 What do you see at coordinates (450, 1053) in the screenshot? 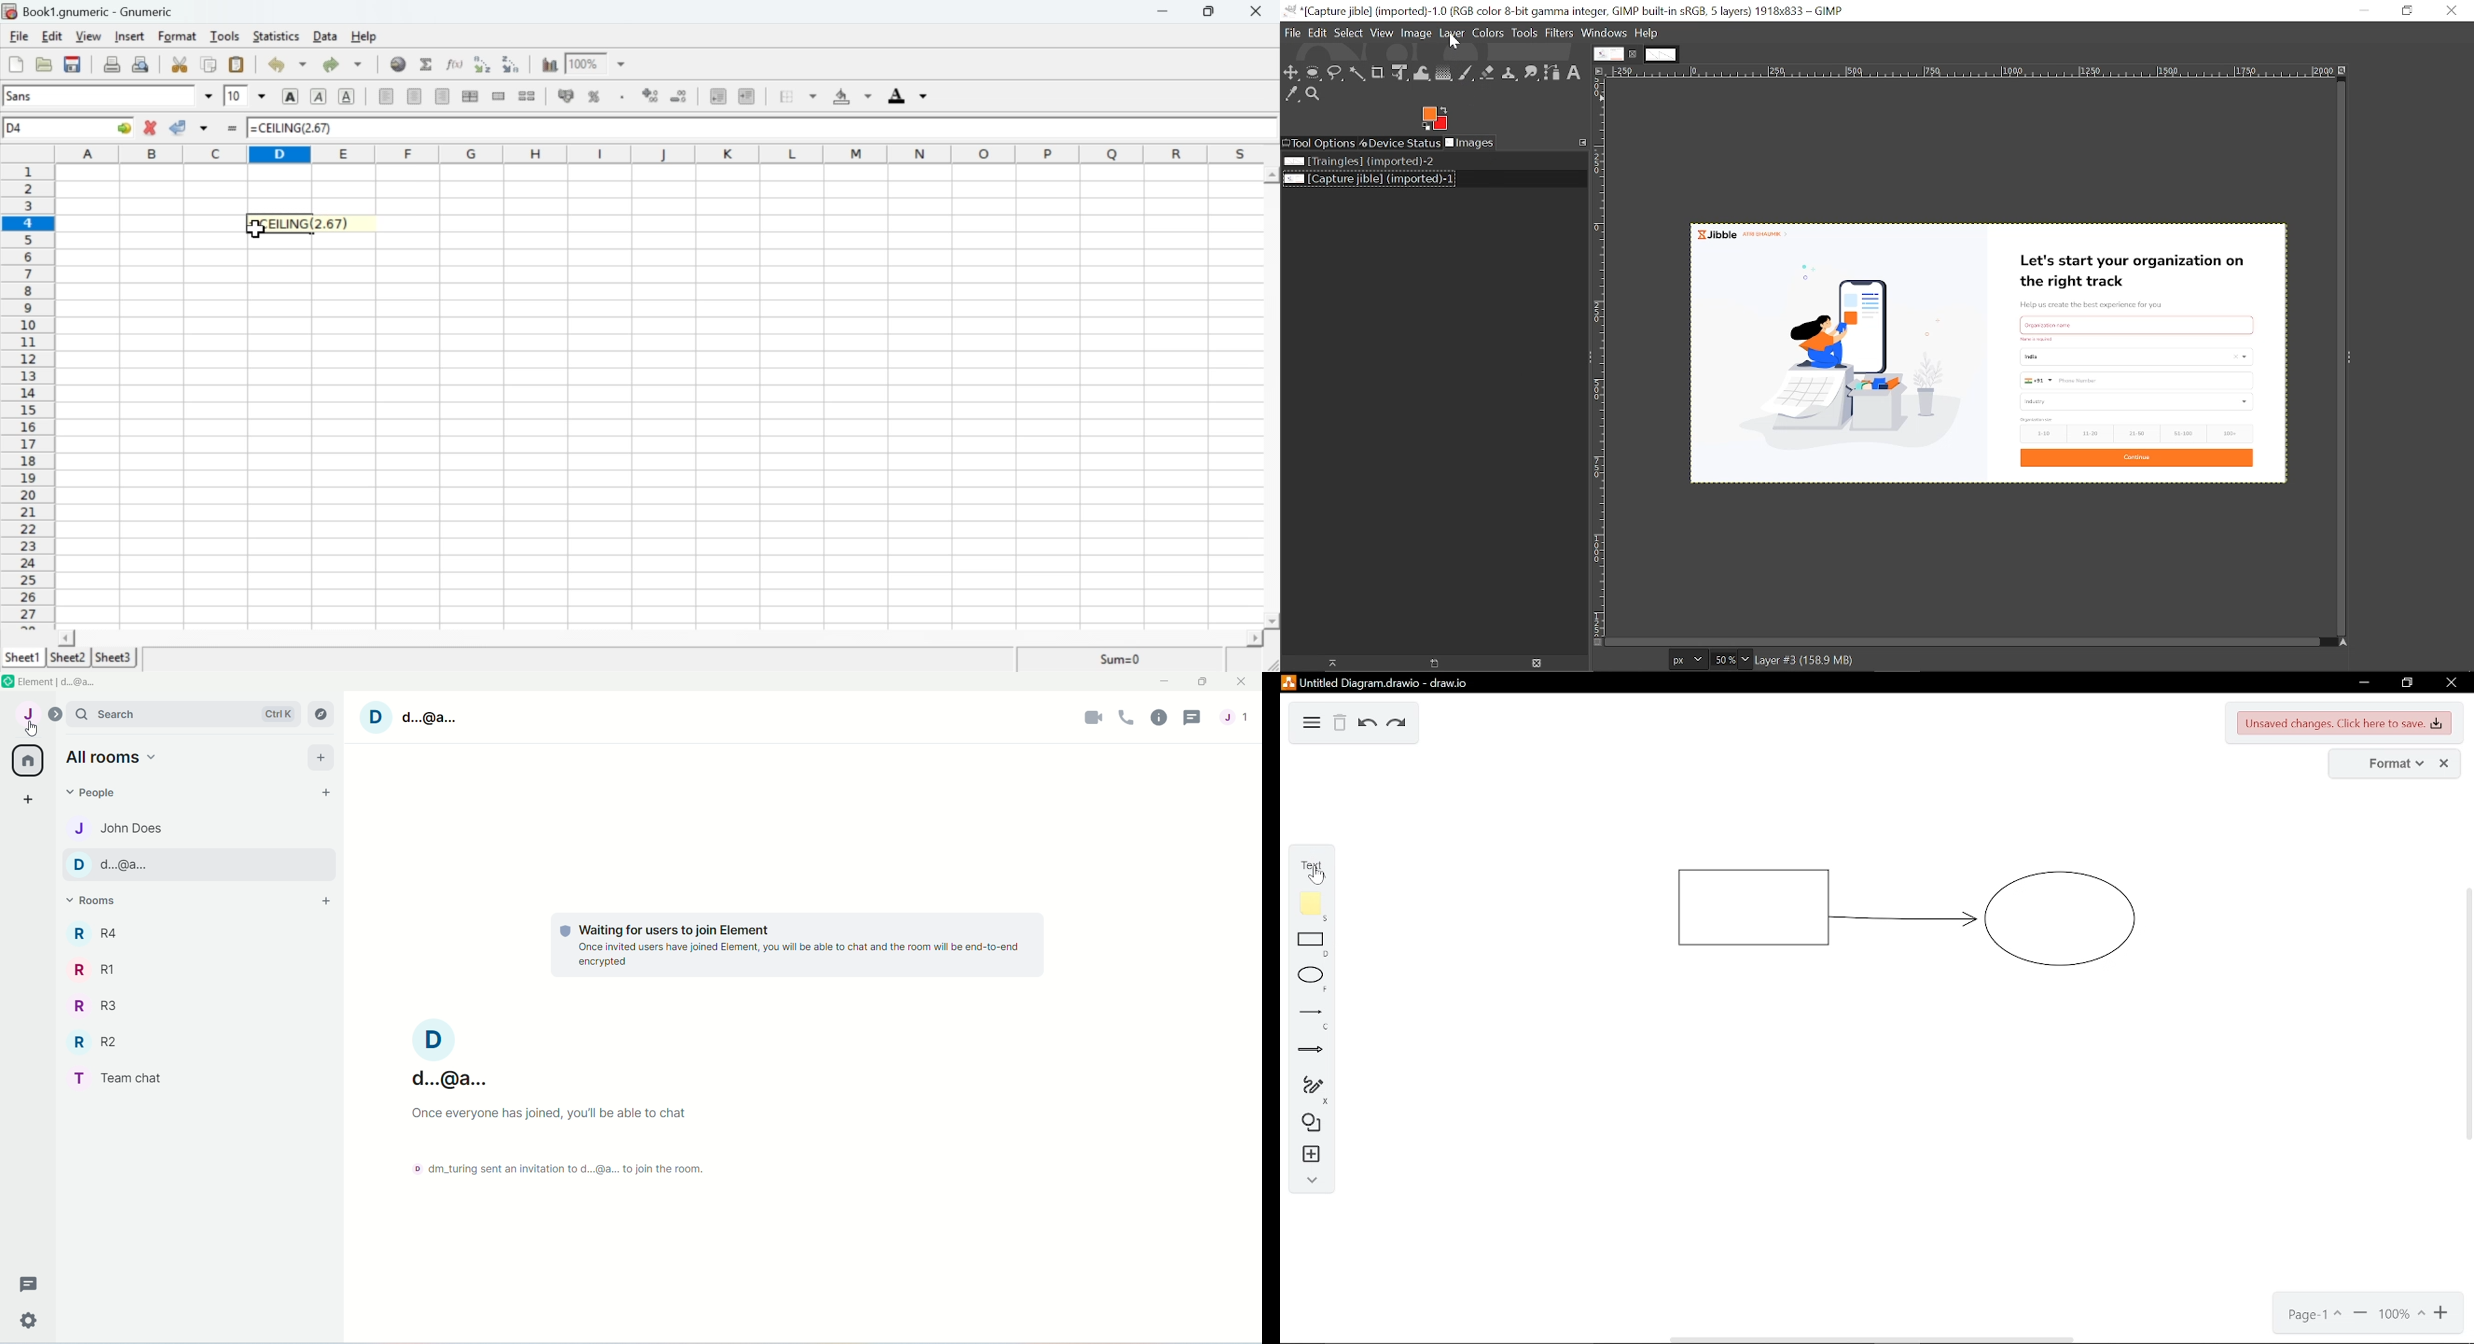
I see `Username-d..@a` at bounding box center [450, 1053].